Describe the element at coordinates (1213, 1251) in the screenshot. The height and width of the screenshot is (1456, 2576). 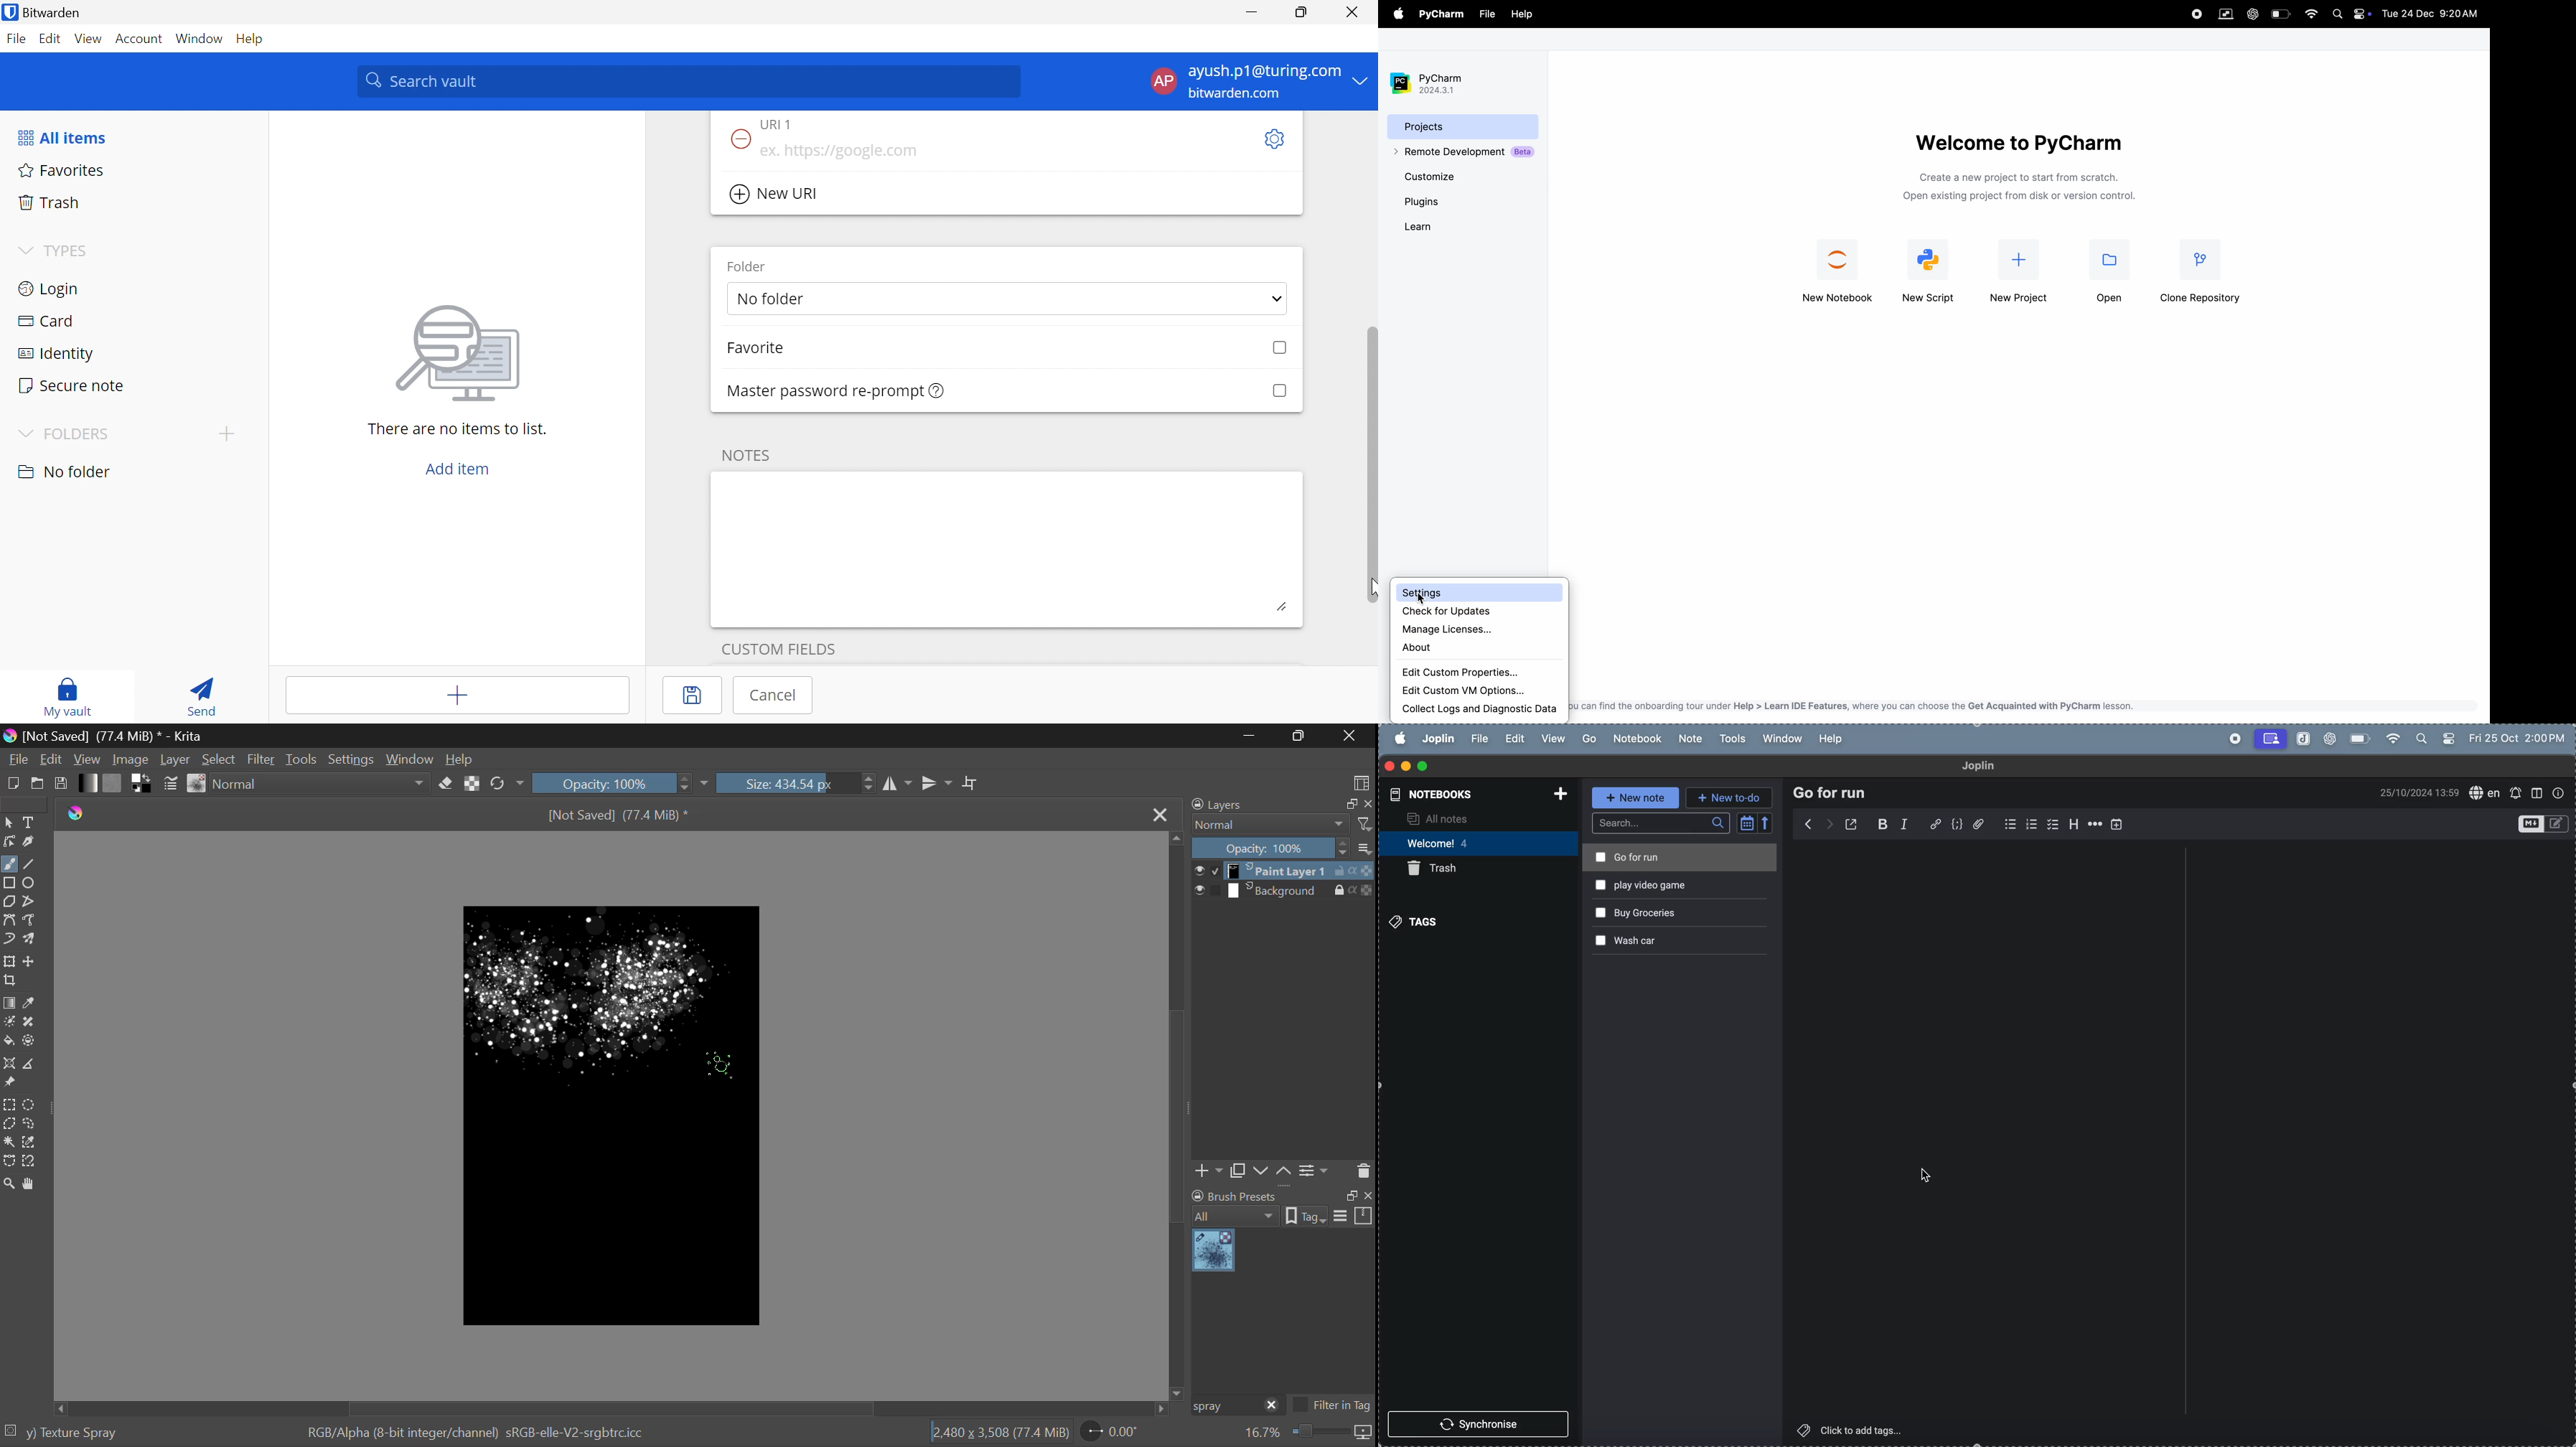
I see `` at that location.